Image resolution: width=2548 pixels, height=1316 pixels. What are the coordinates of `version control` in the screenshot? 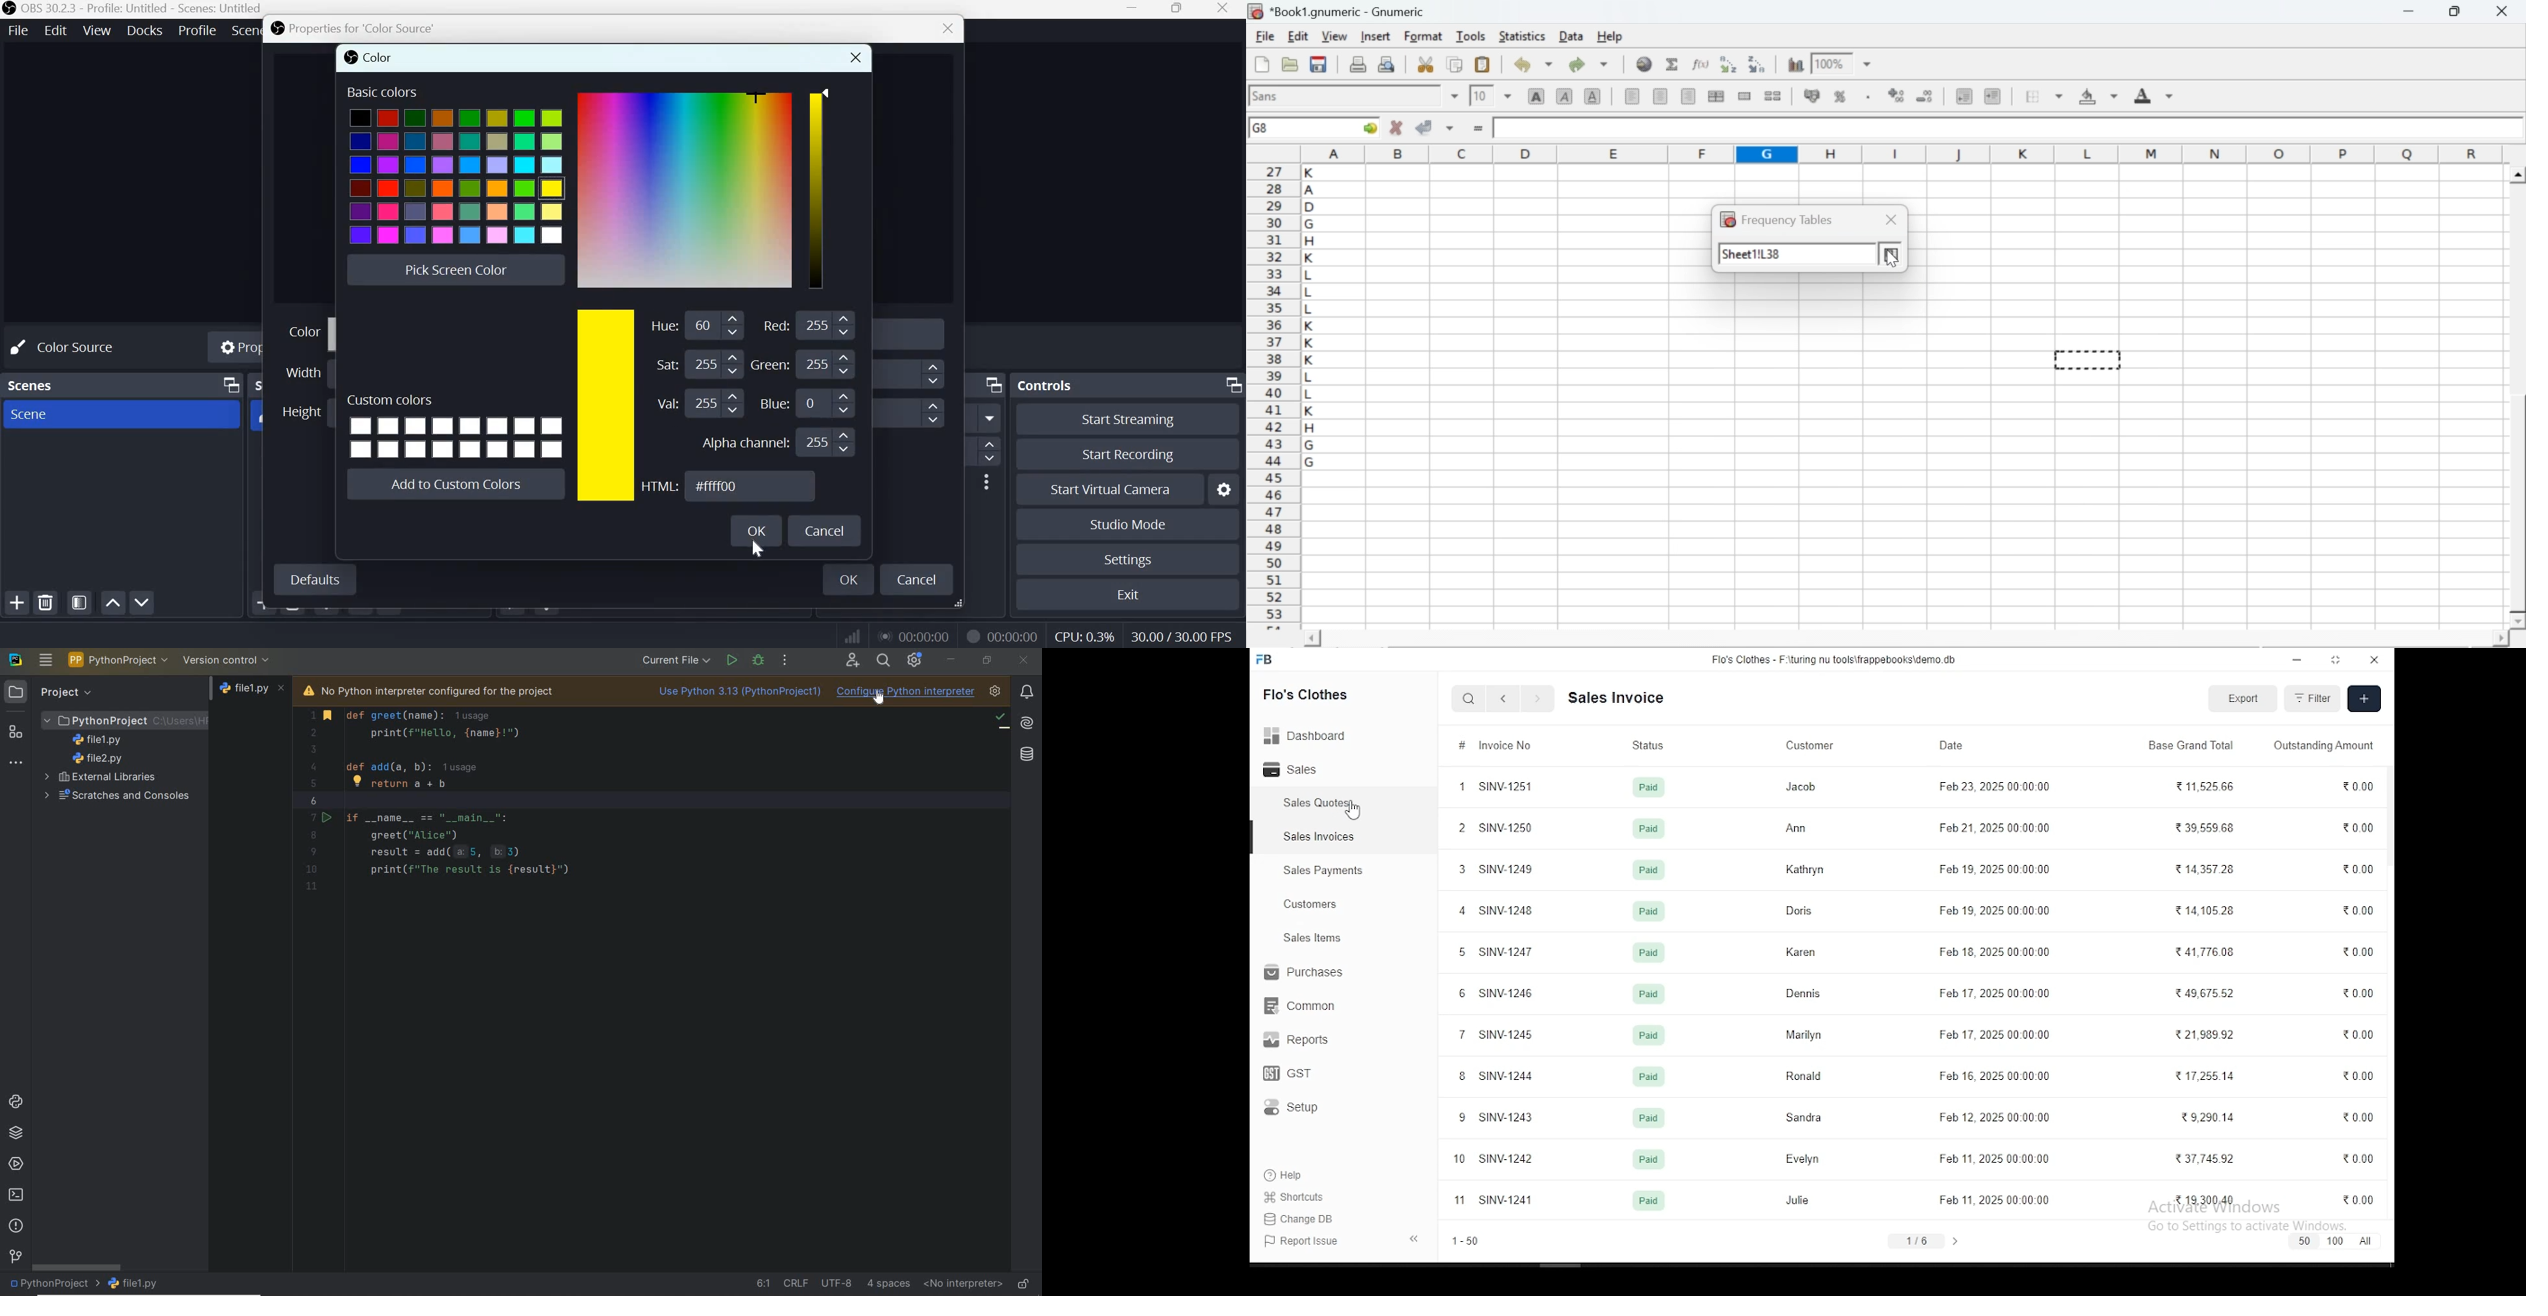 It's located at (227, 660).